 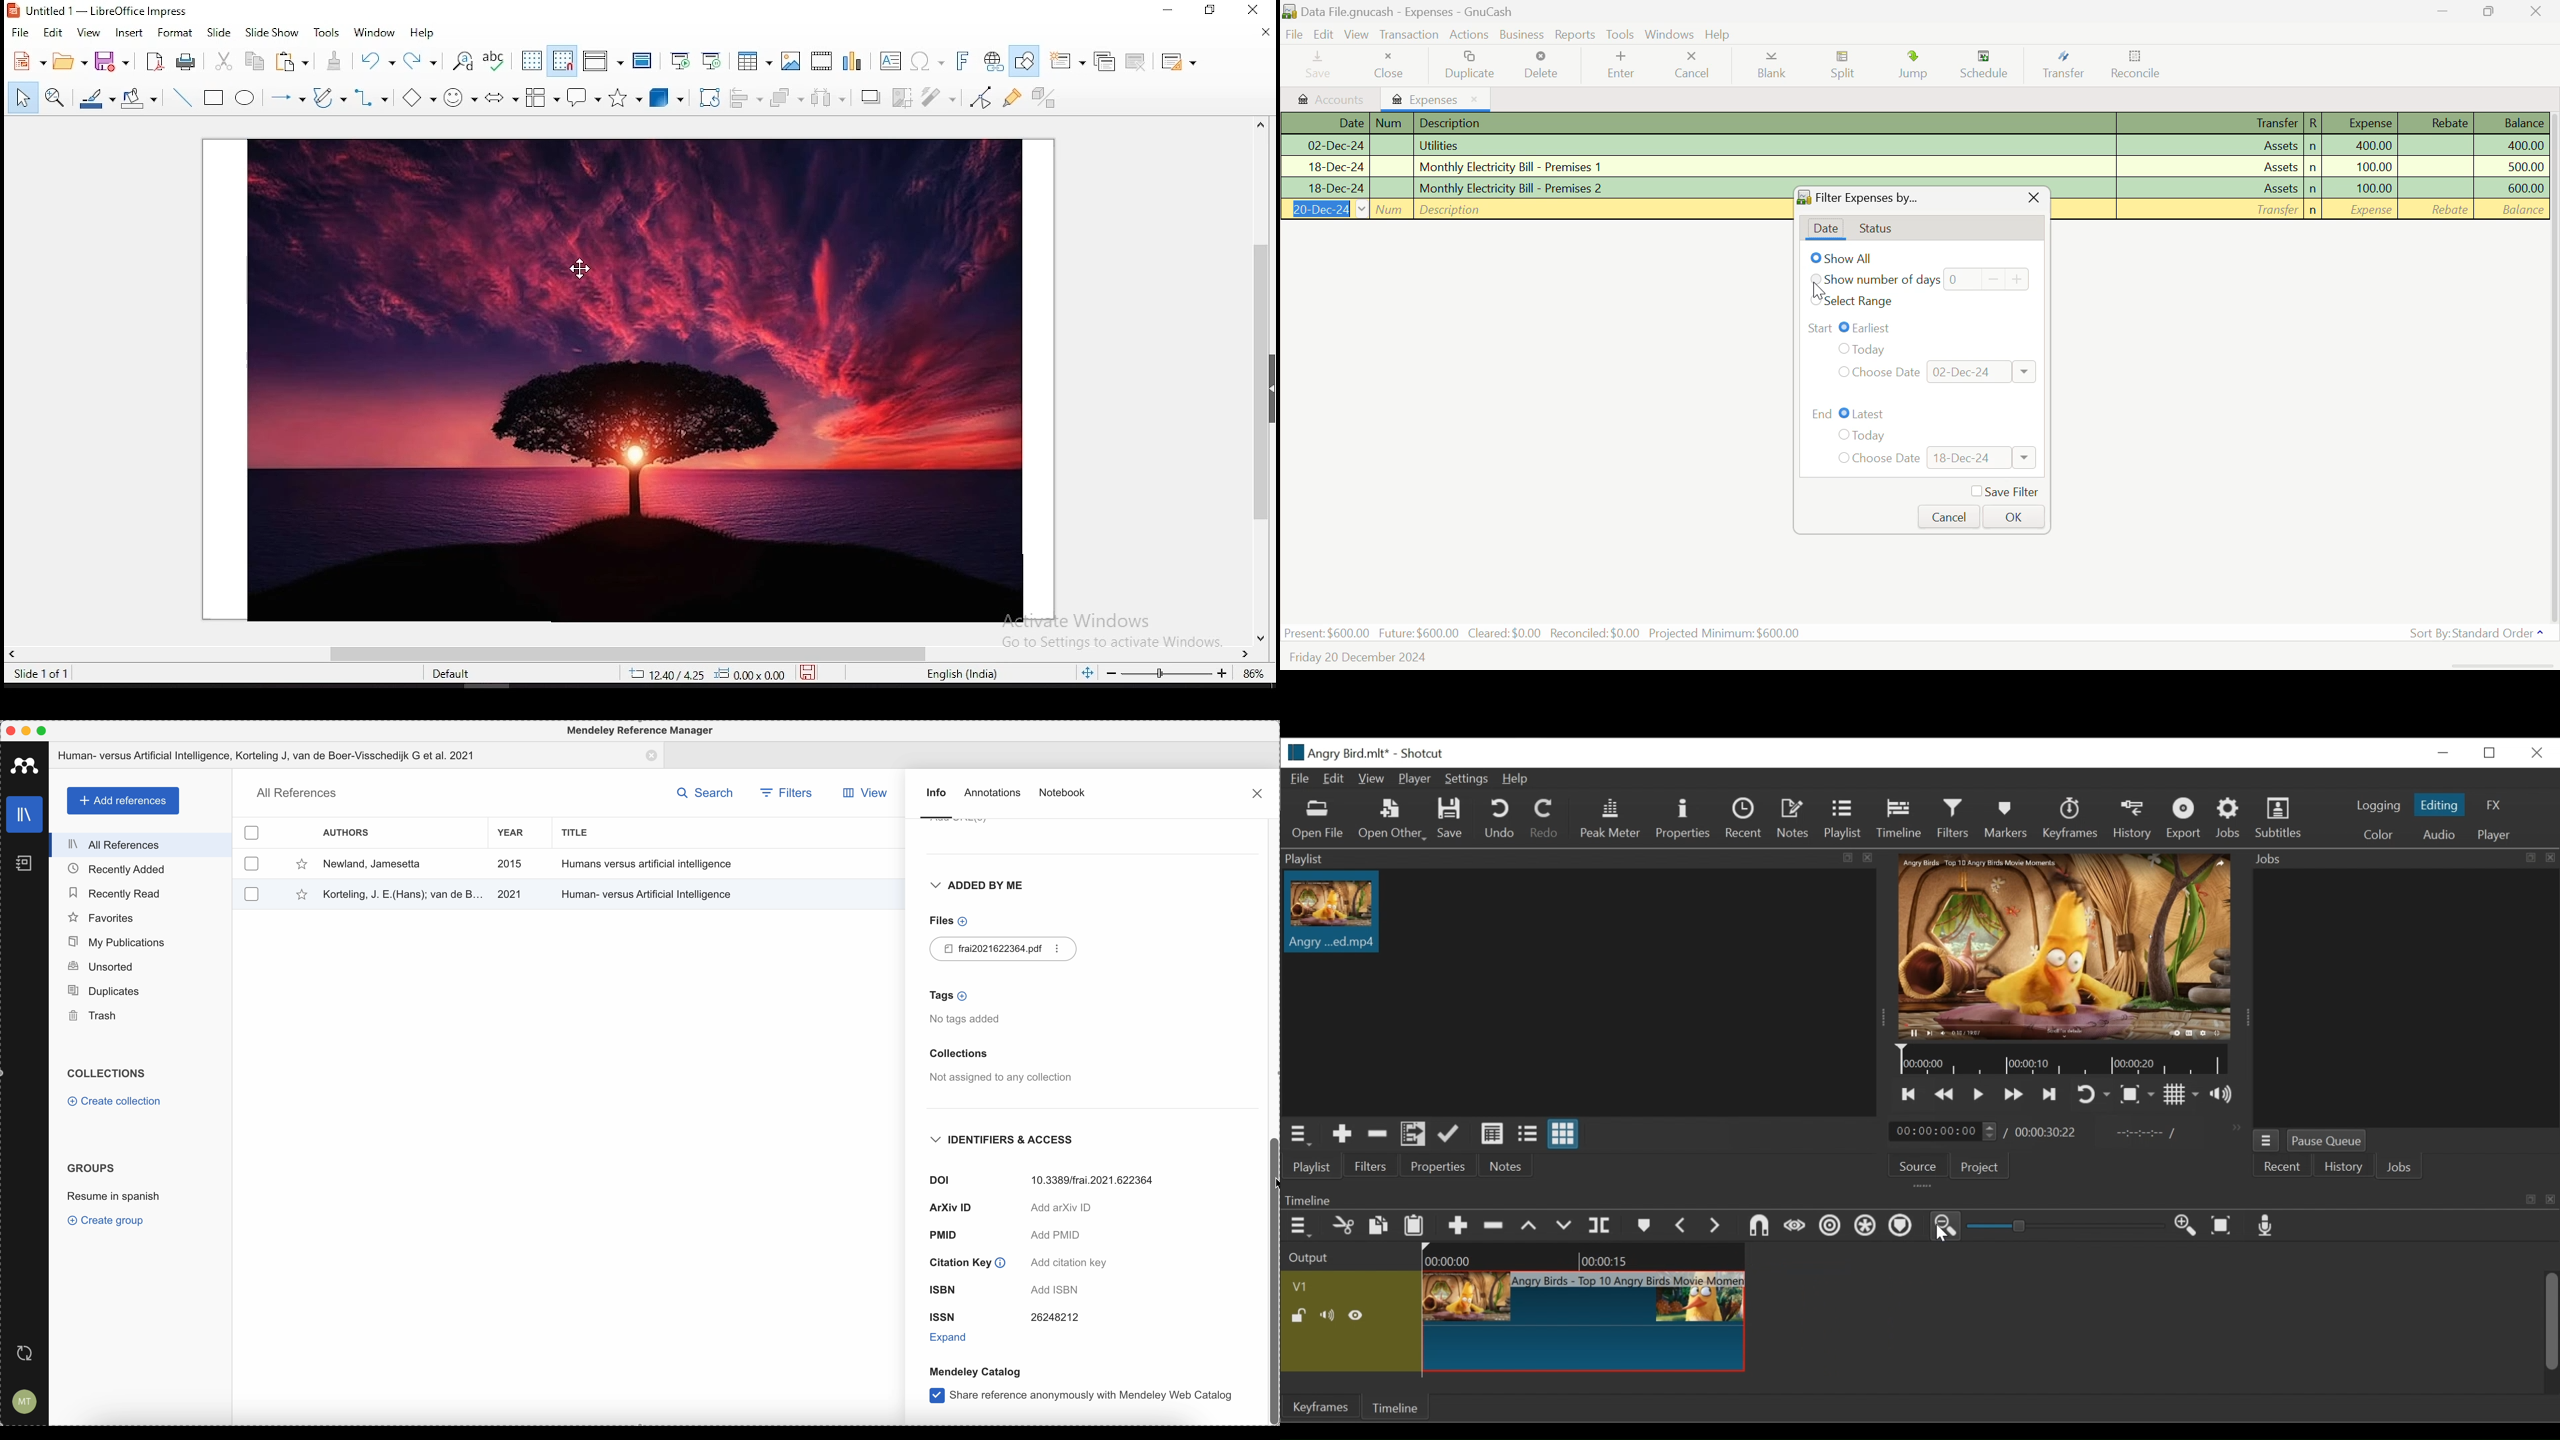 What do you see at coordinates (667, 100) in the screenshot?
I see `3D shapes` at bounding box center [667, 100].